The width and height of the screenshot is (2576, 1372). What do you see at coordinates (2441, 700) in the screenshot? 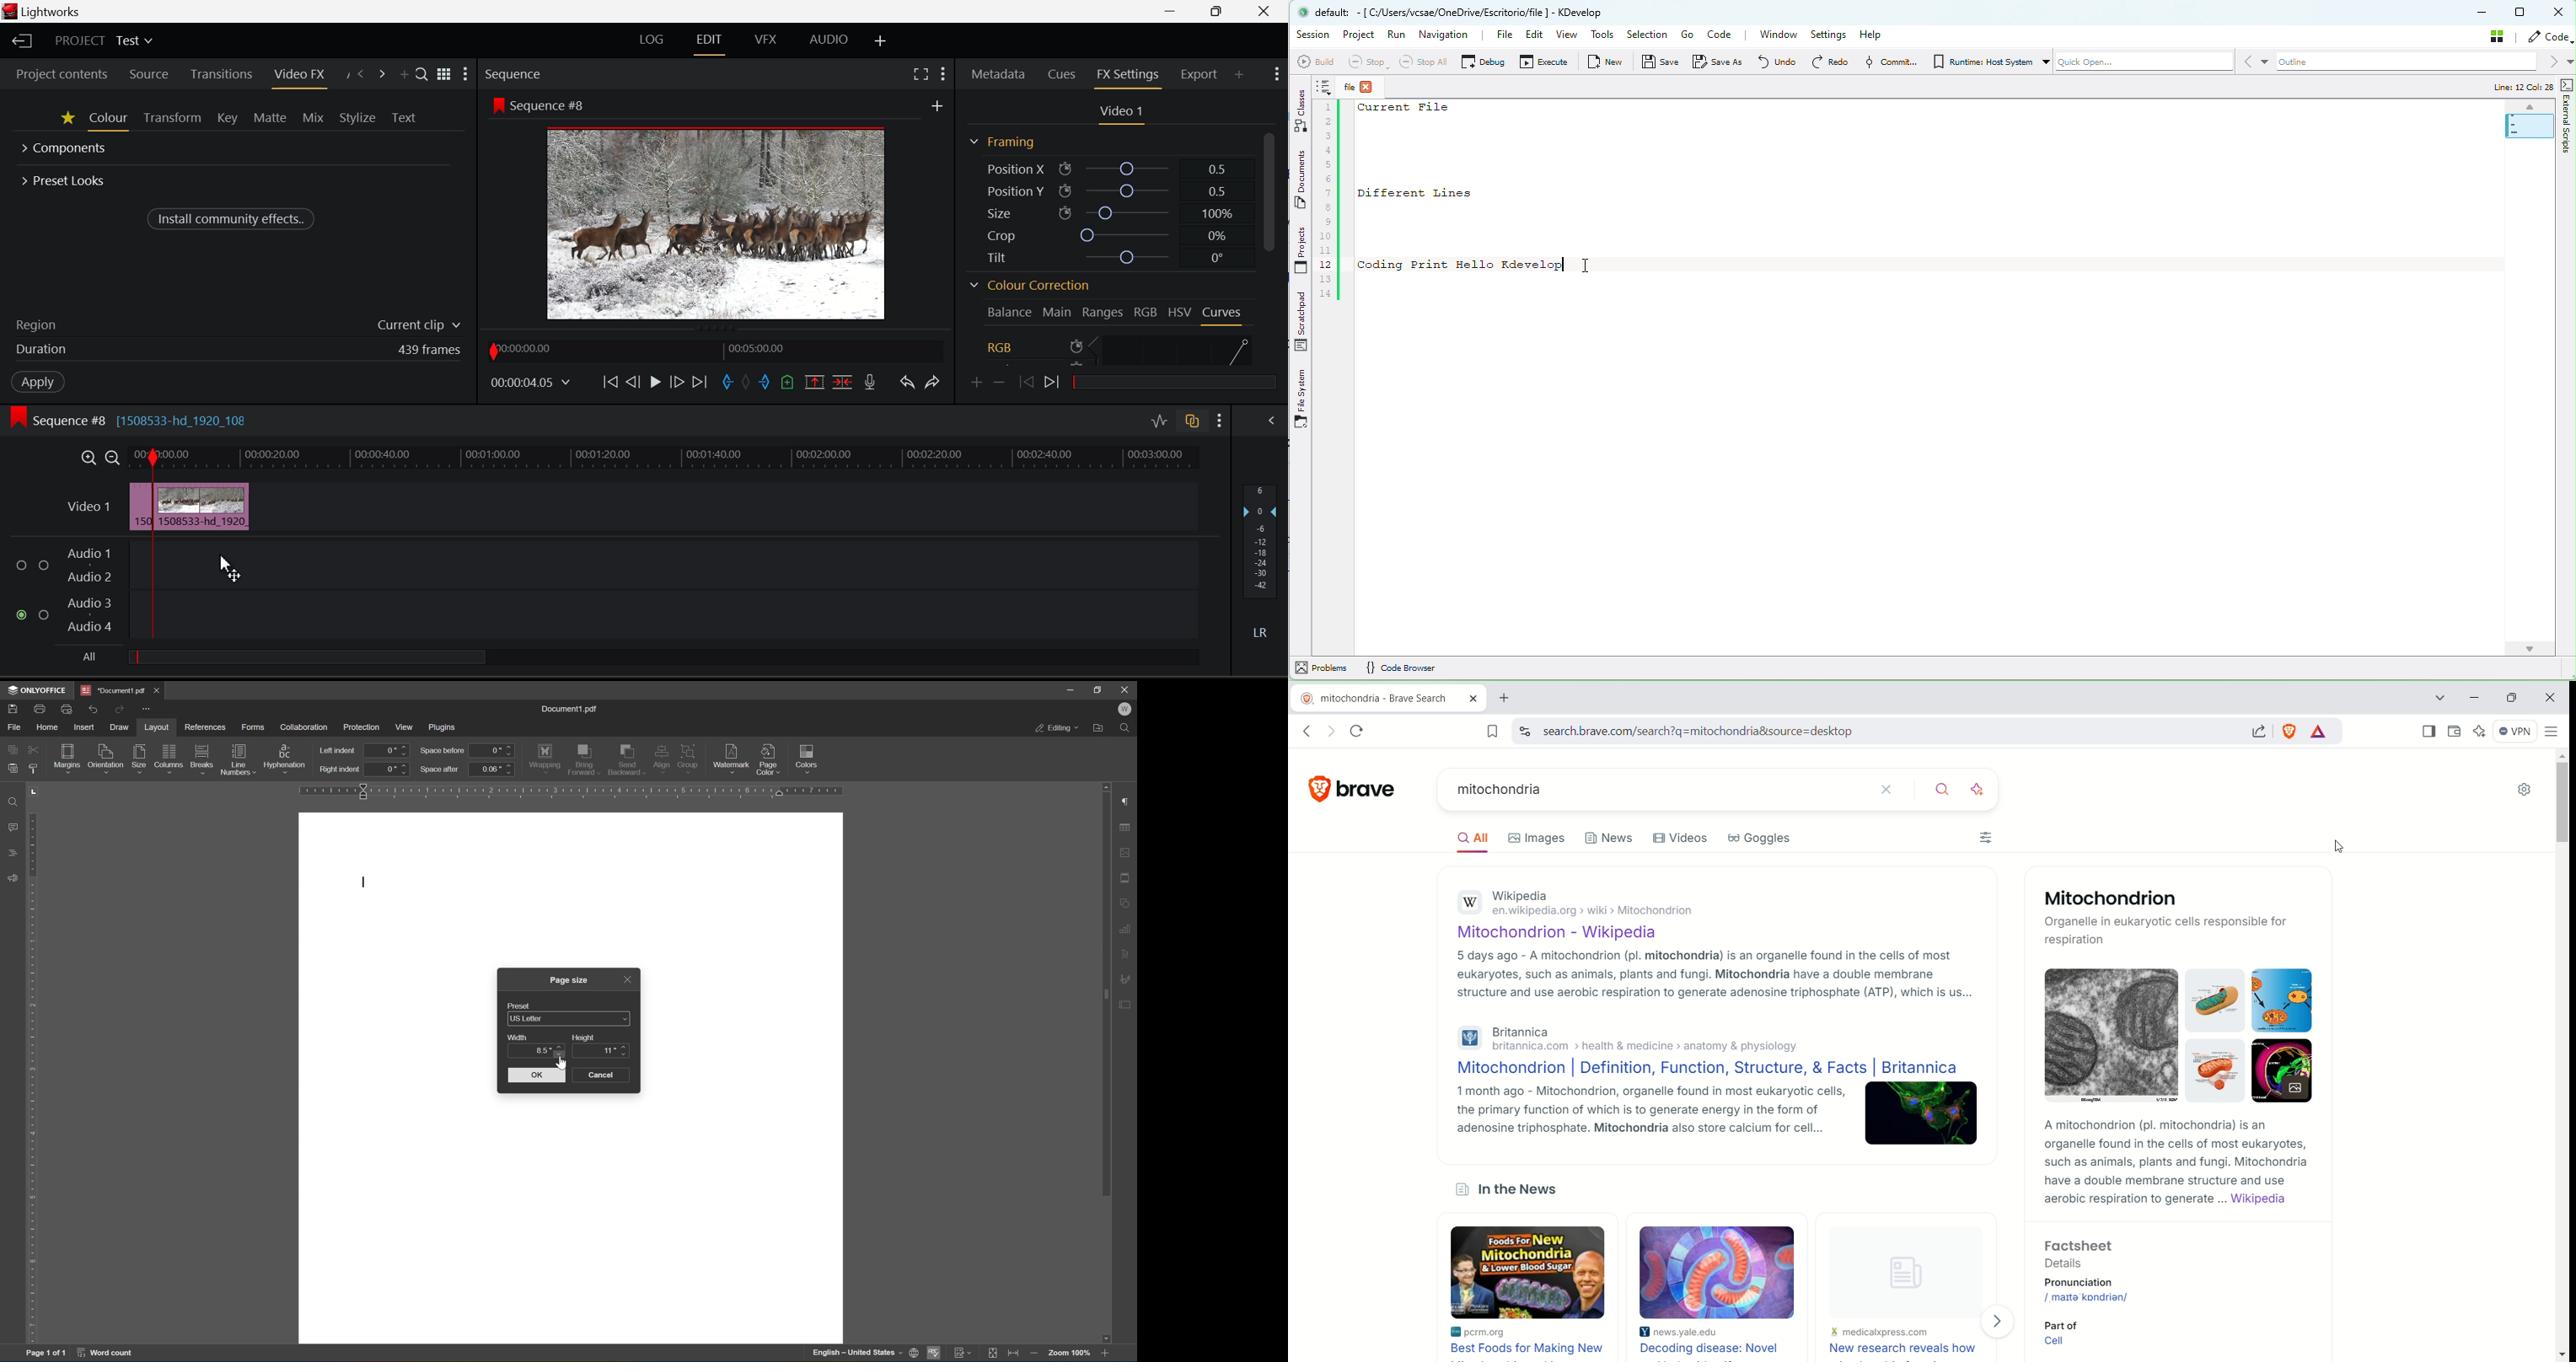
I see `tab search` at bounding box center [2441, 700].